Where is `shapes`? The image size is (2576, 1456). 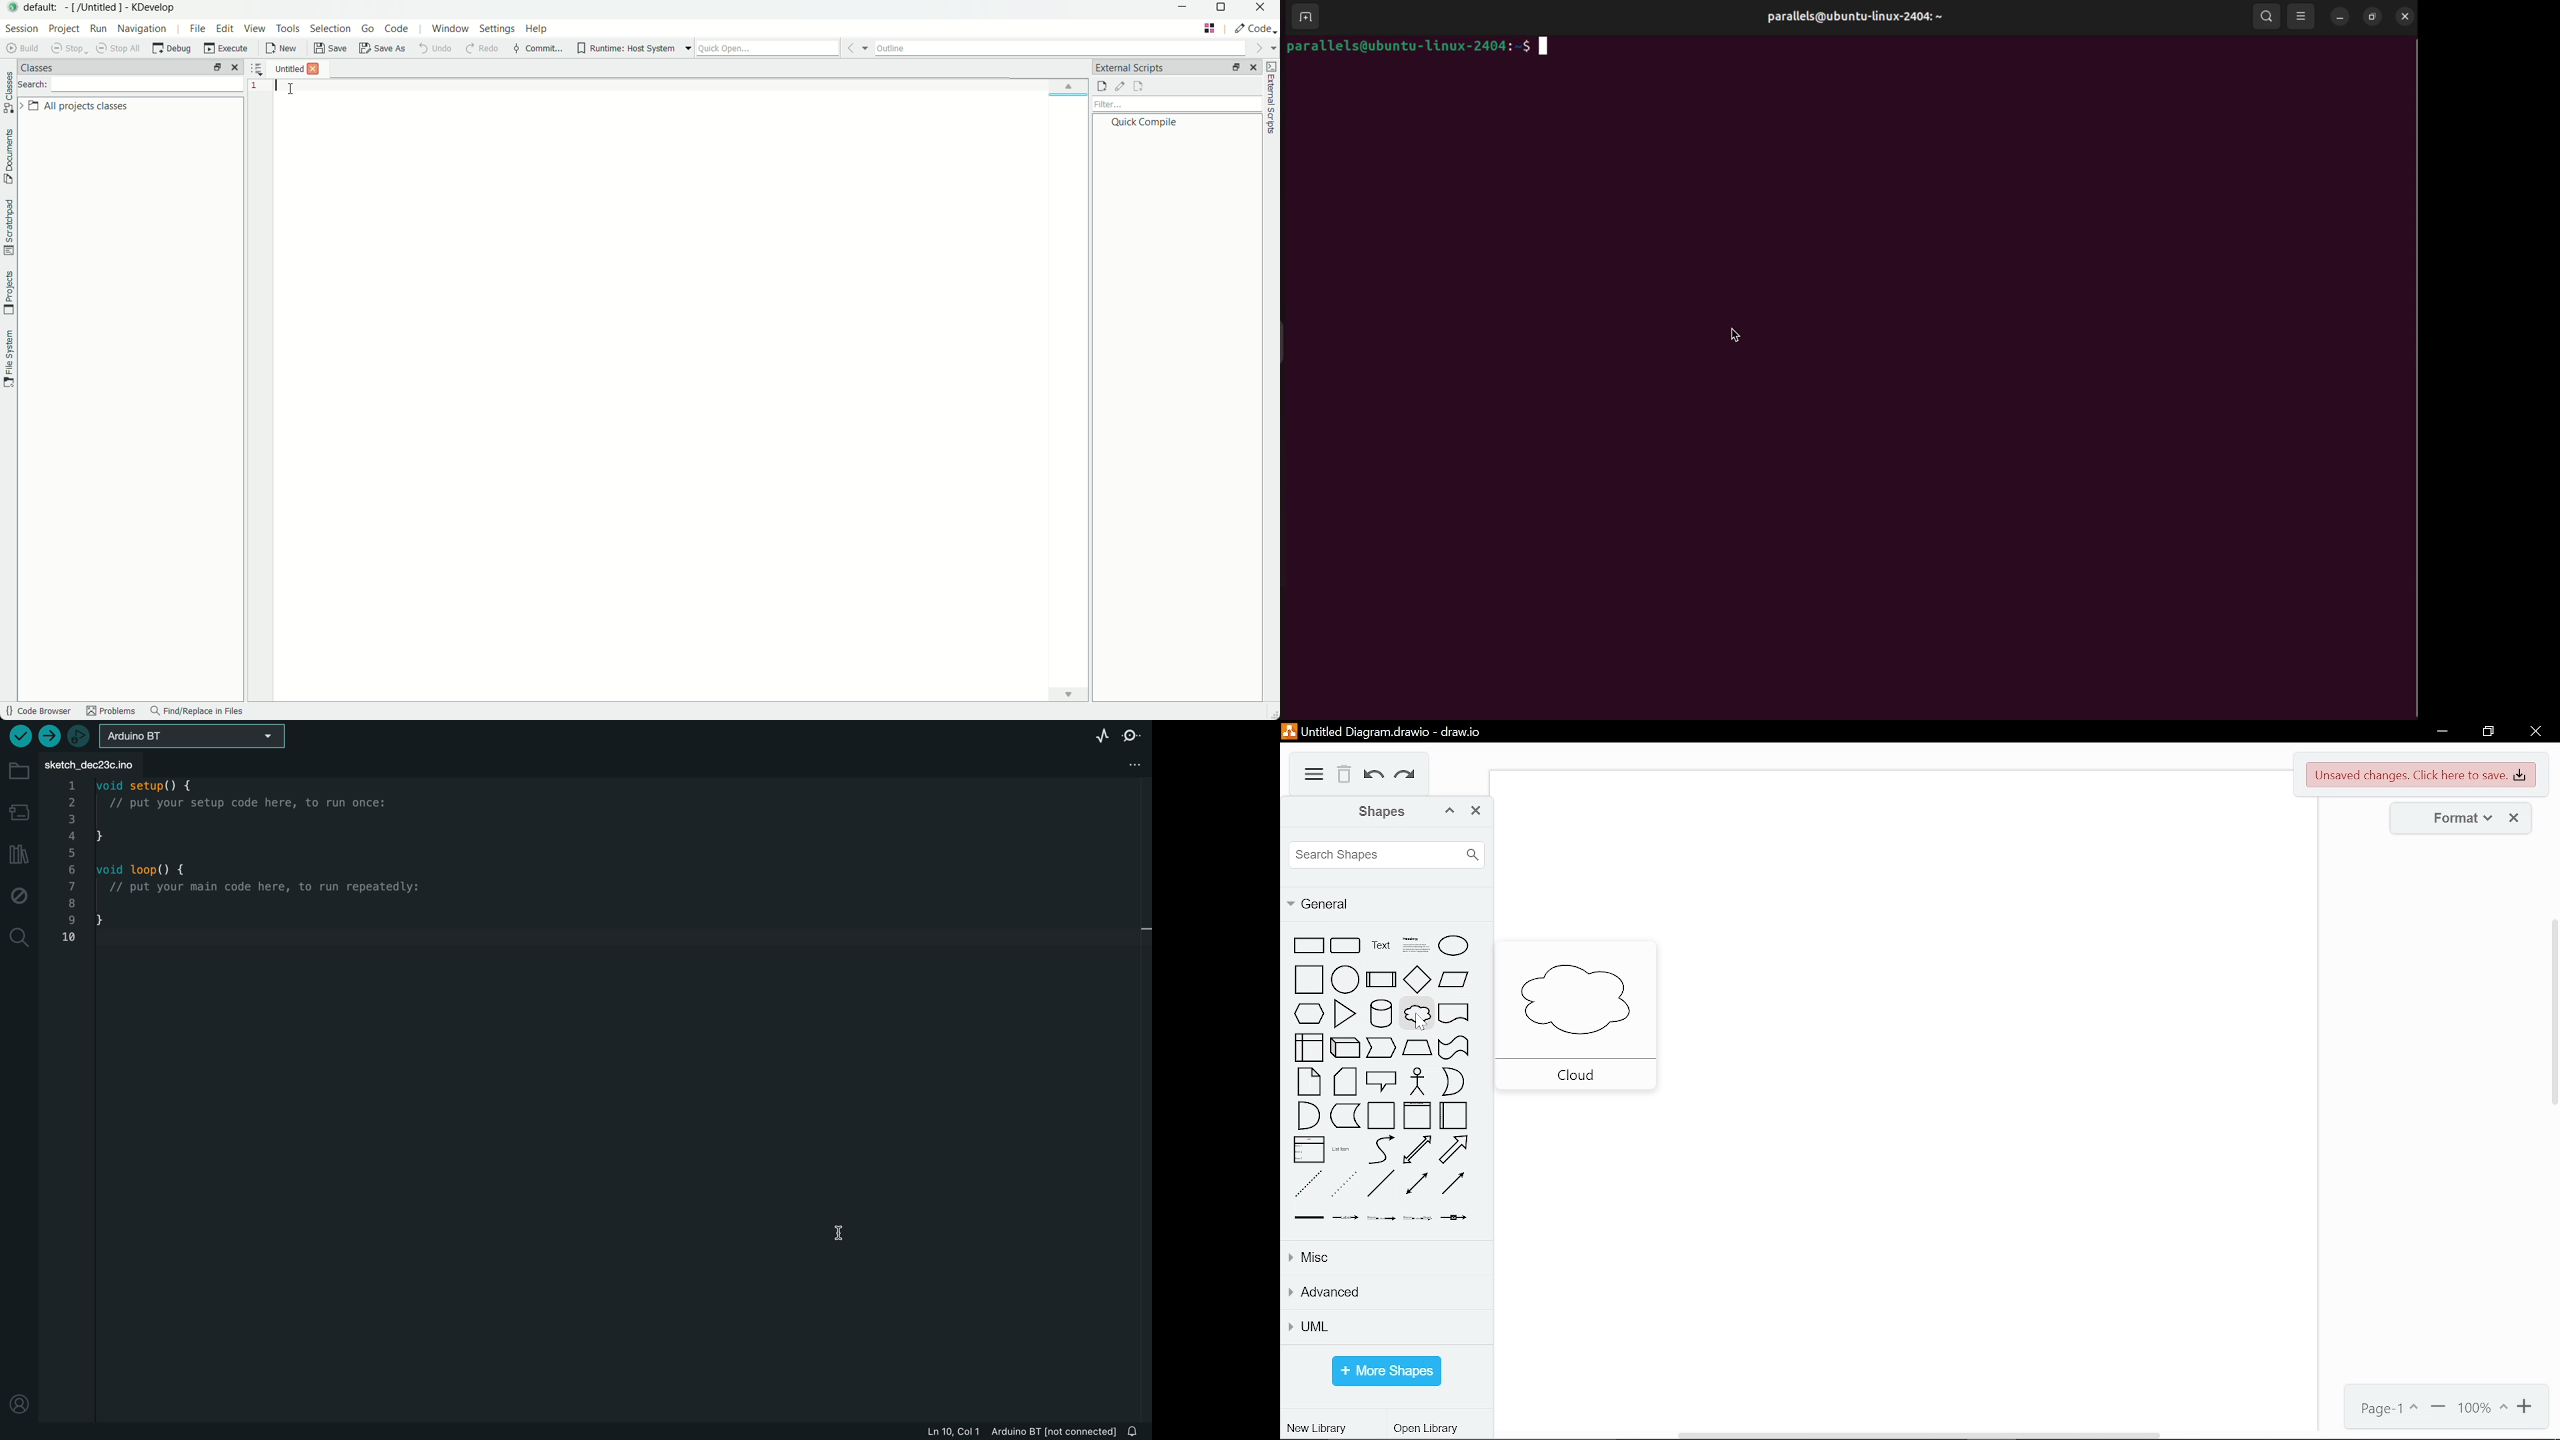 shapes is located at coordinates (1362, 812).